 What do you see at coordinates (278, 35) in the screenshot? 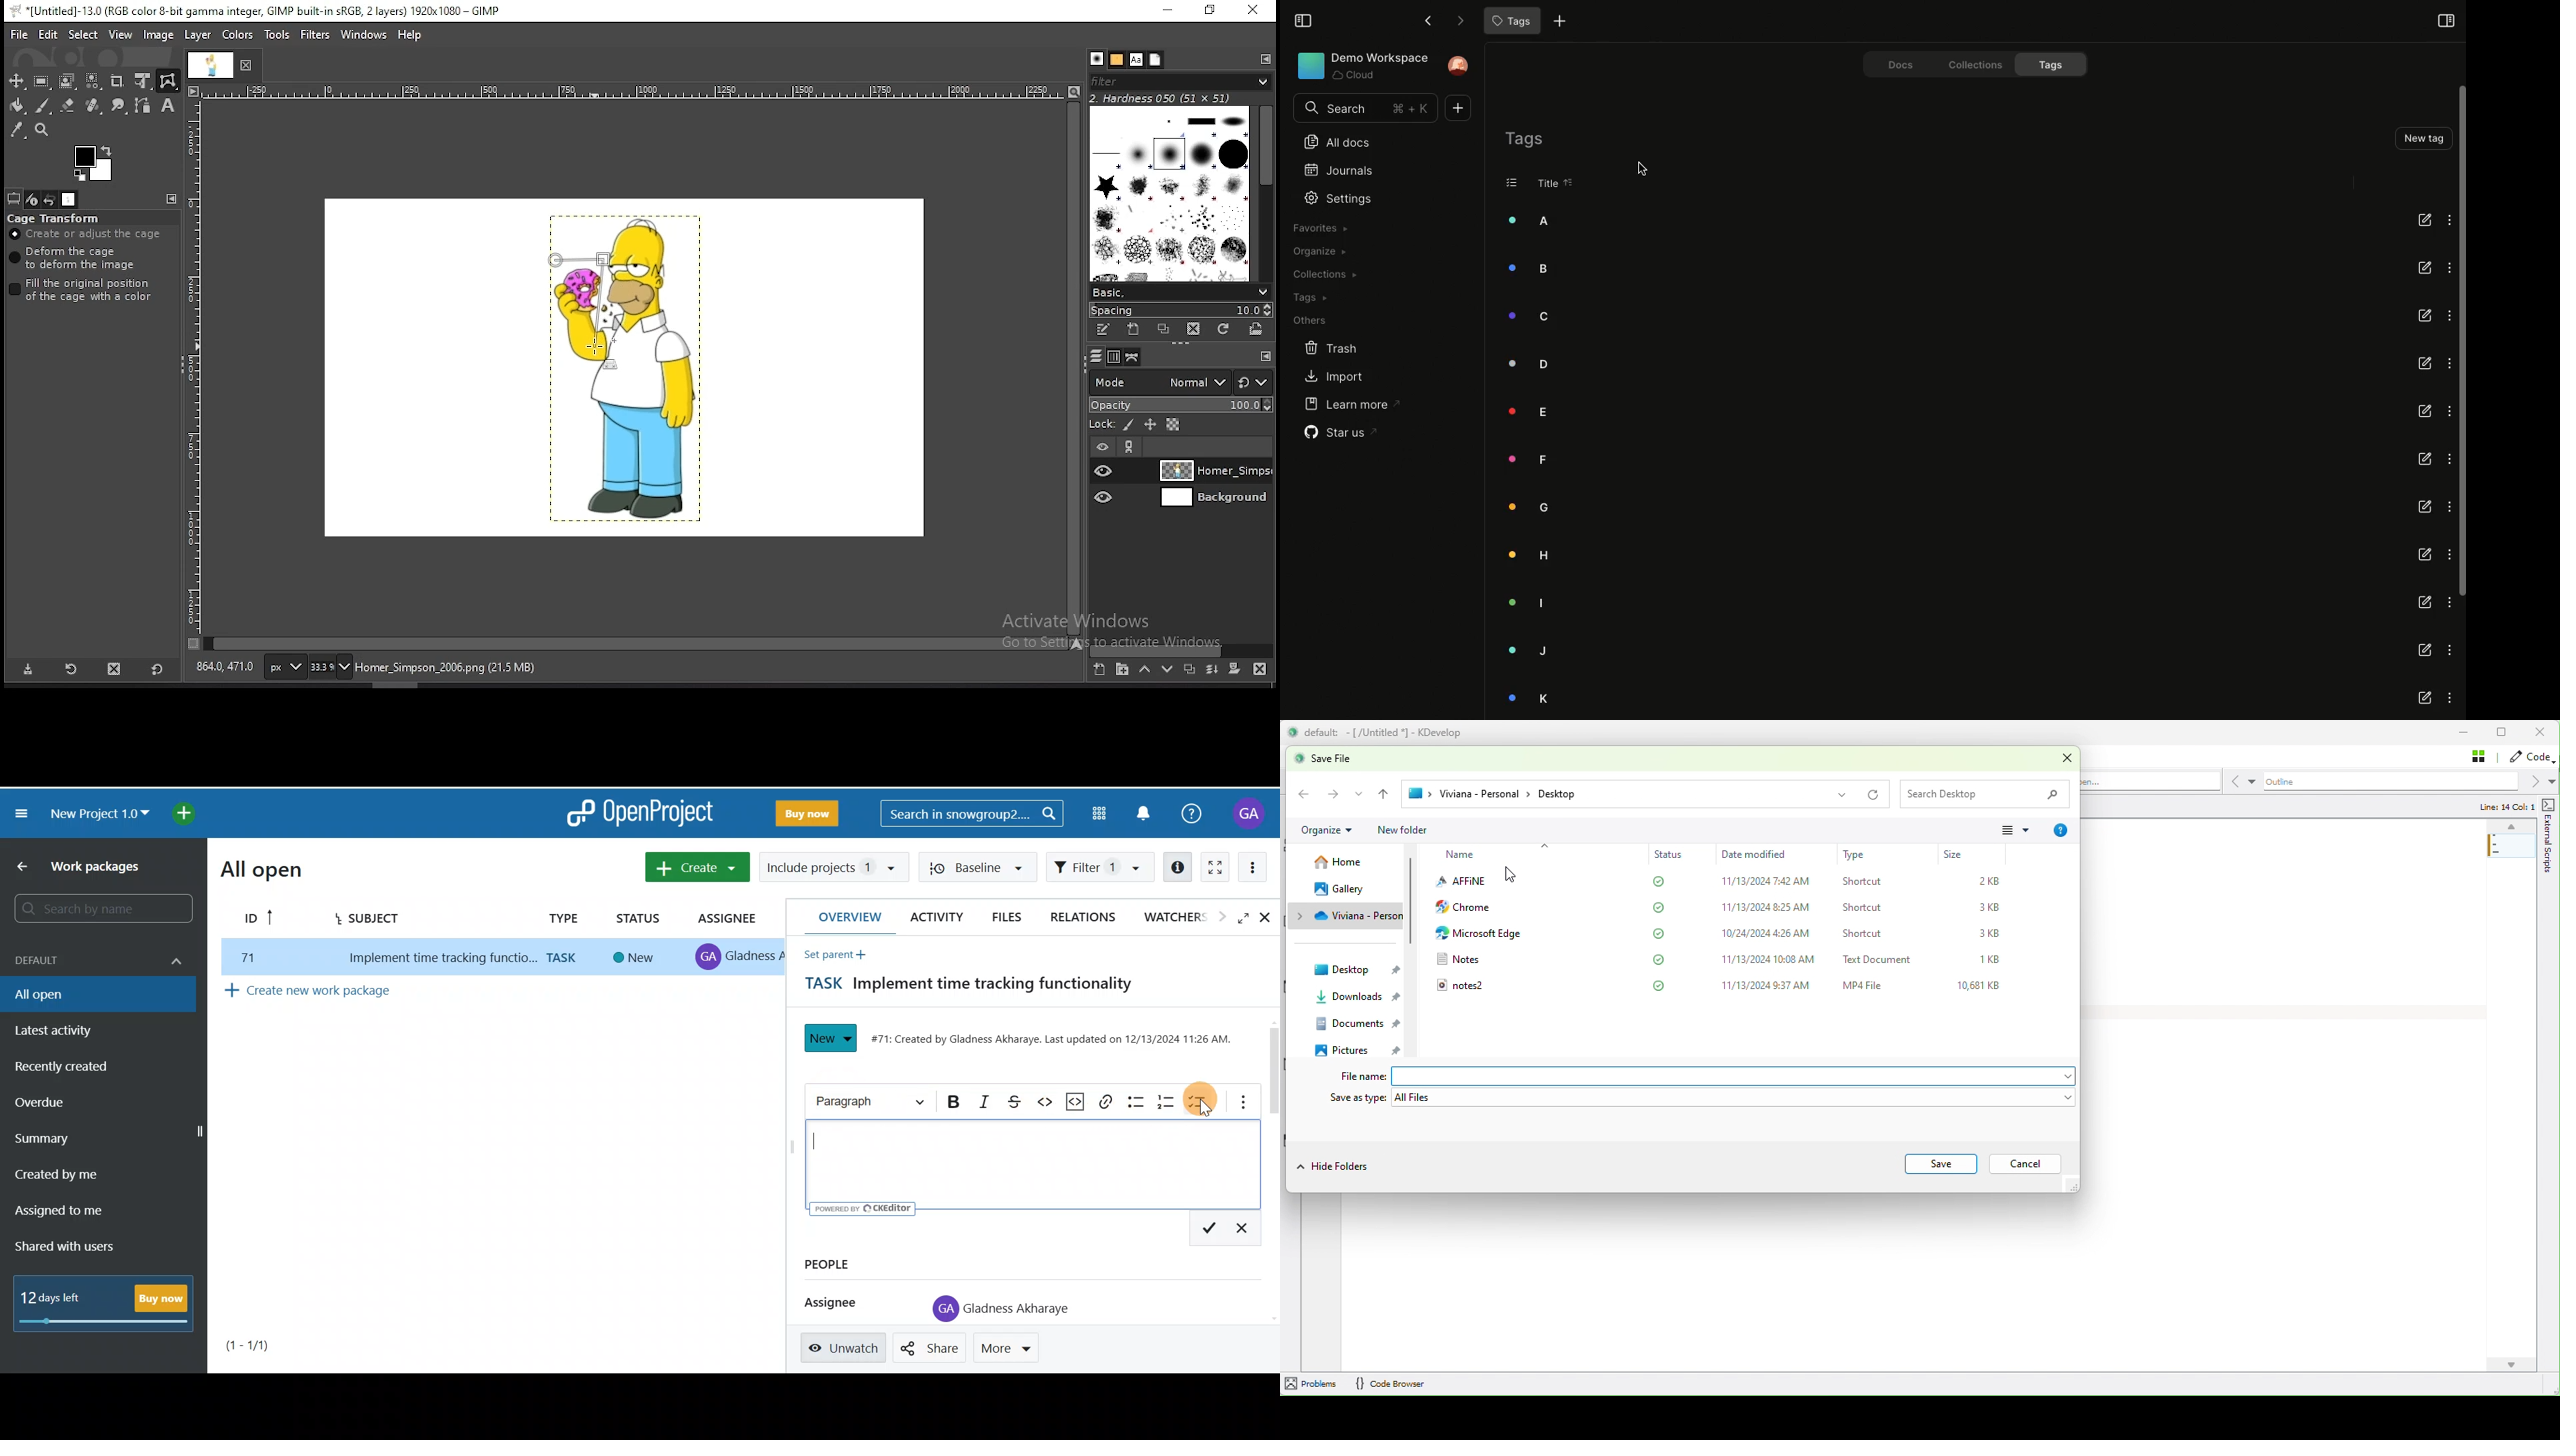
I see `tools` at bounding box center [278, 35].